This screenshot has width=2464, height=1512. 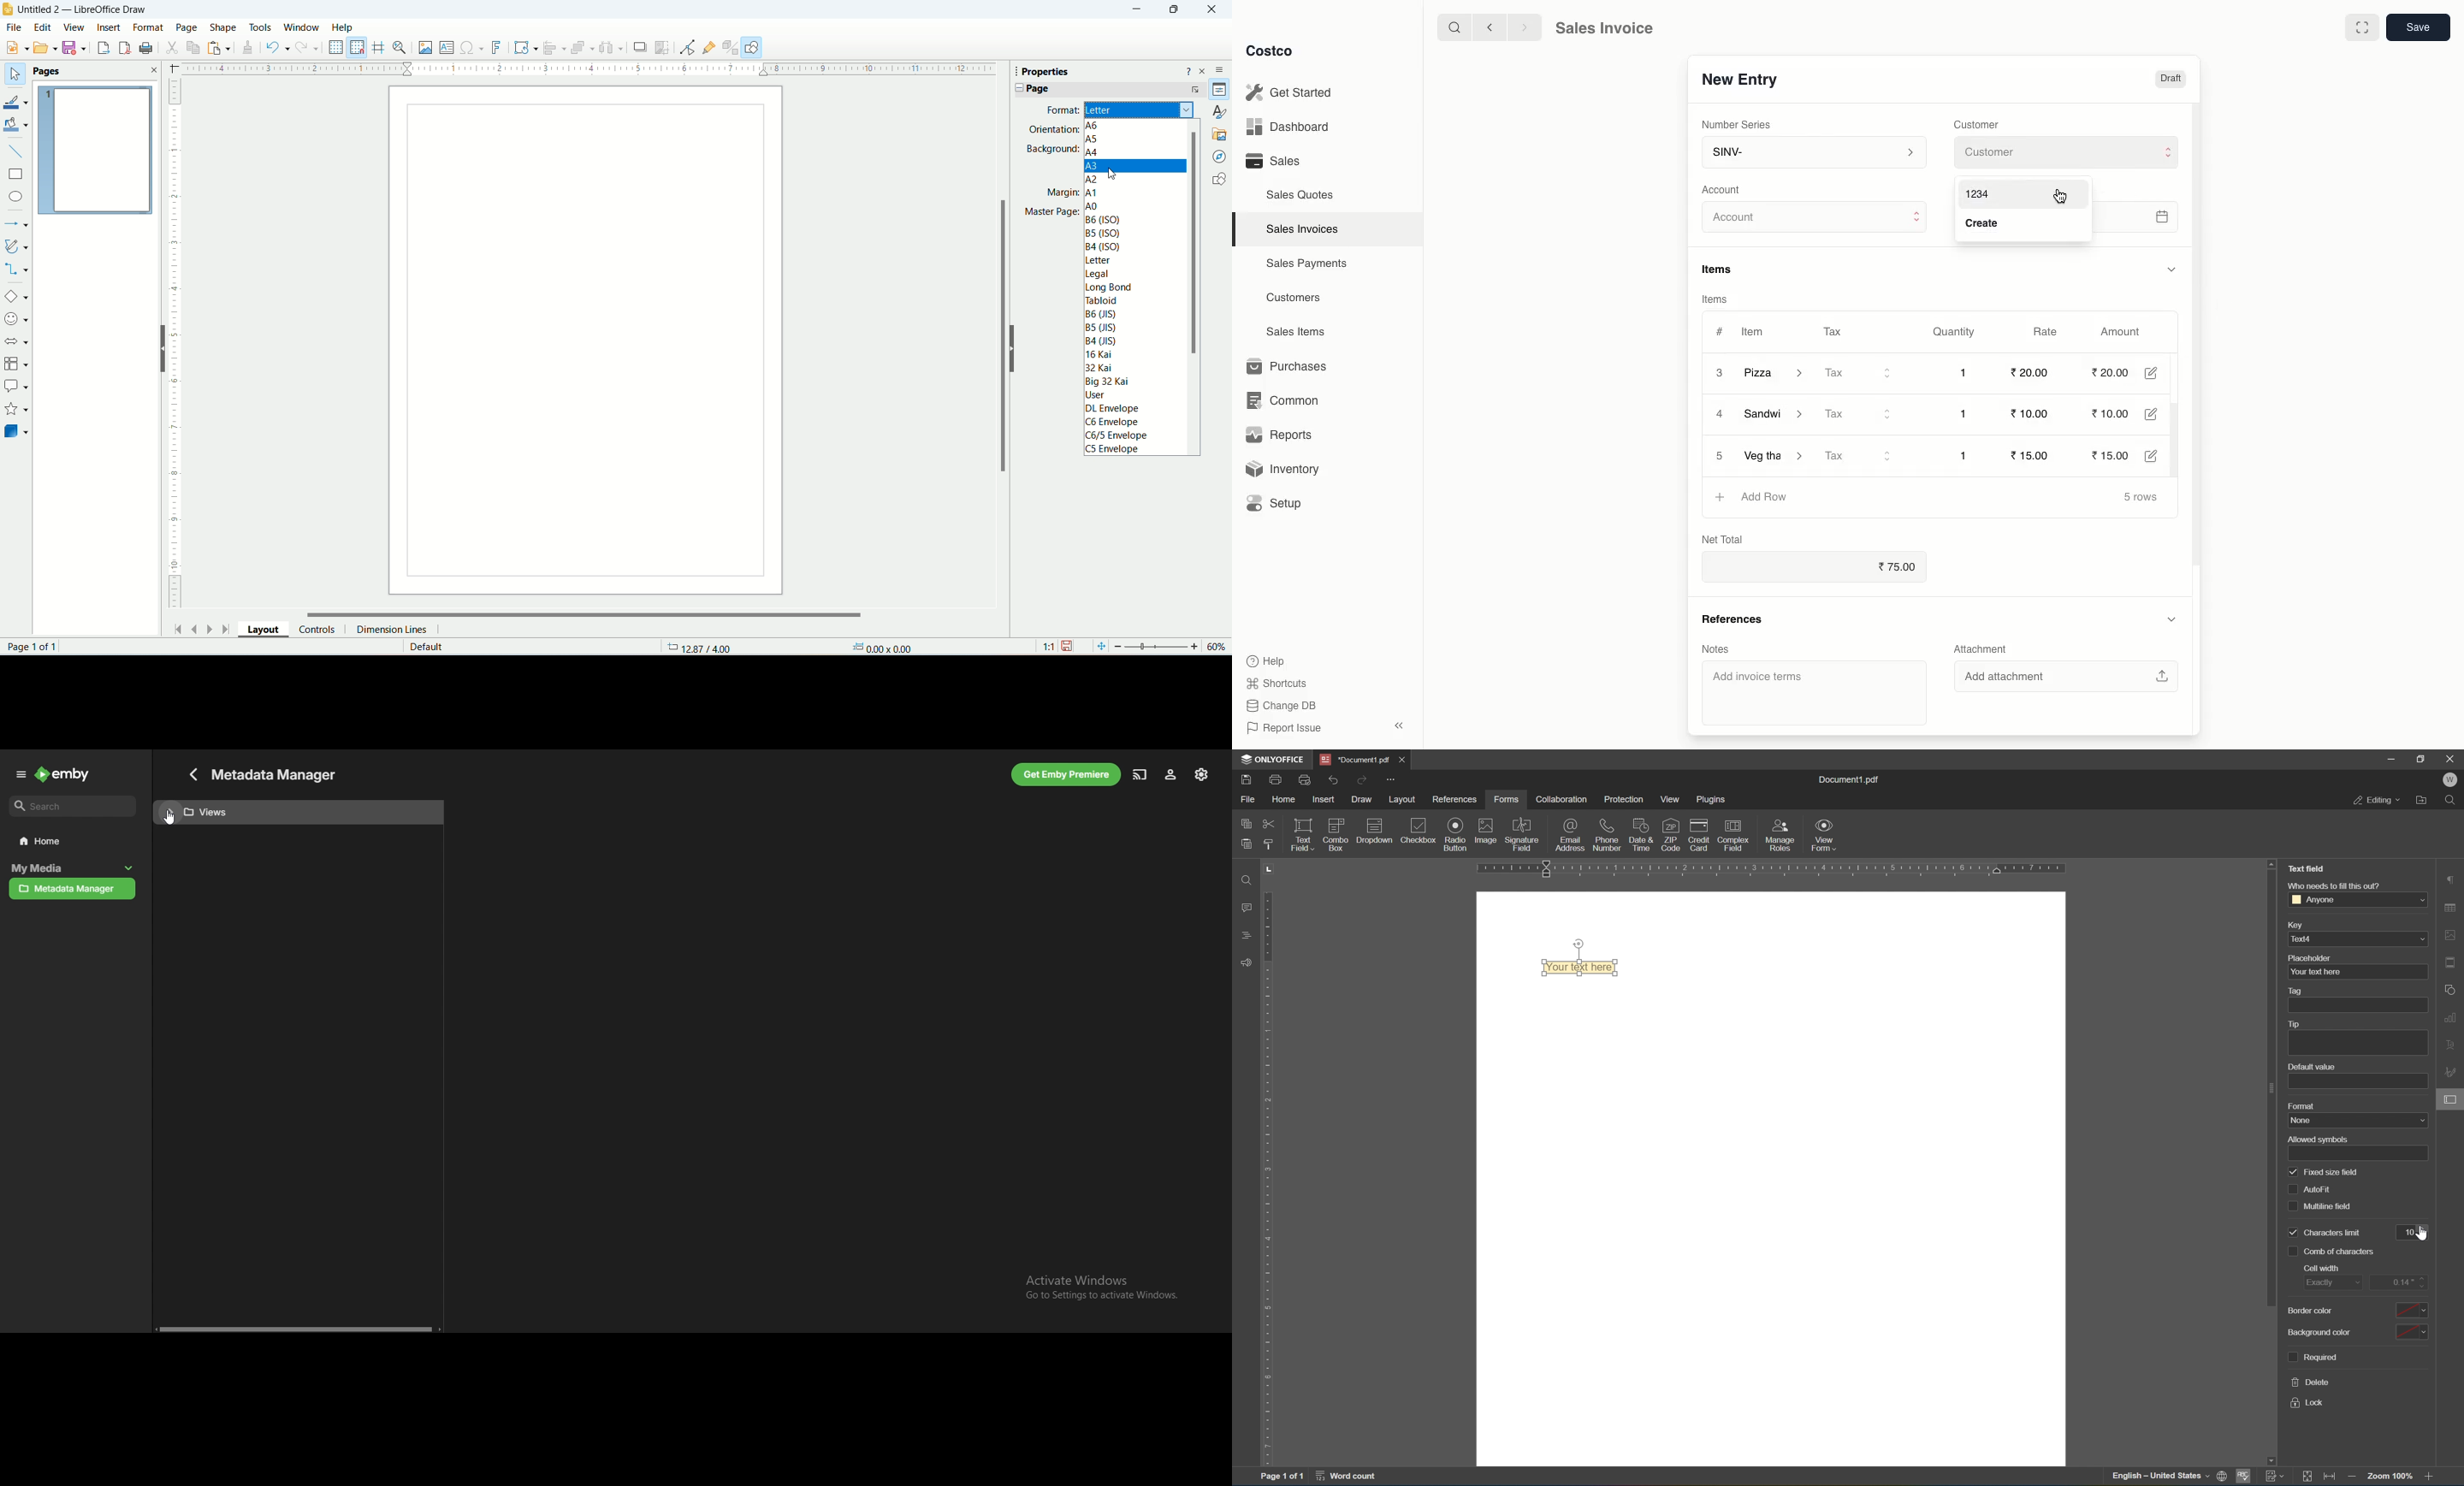 What do you see at coordinates (1725, 189) in the screenshot?
I see `‘Account` at bounding box center [1725, 189].